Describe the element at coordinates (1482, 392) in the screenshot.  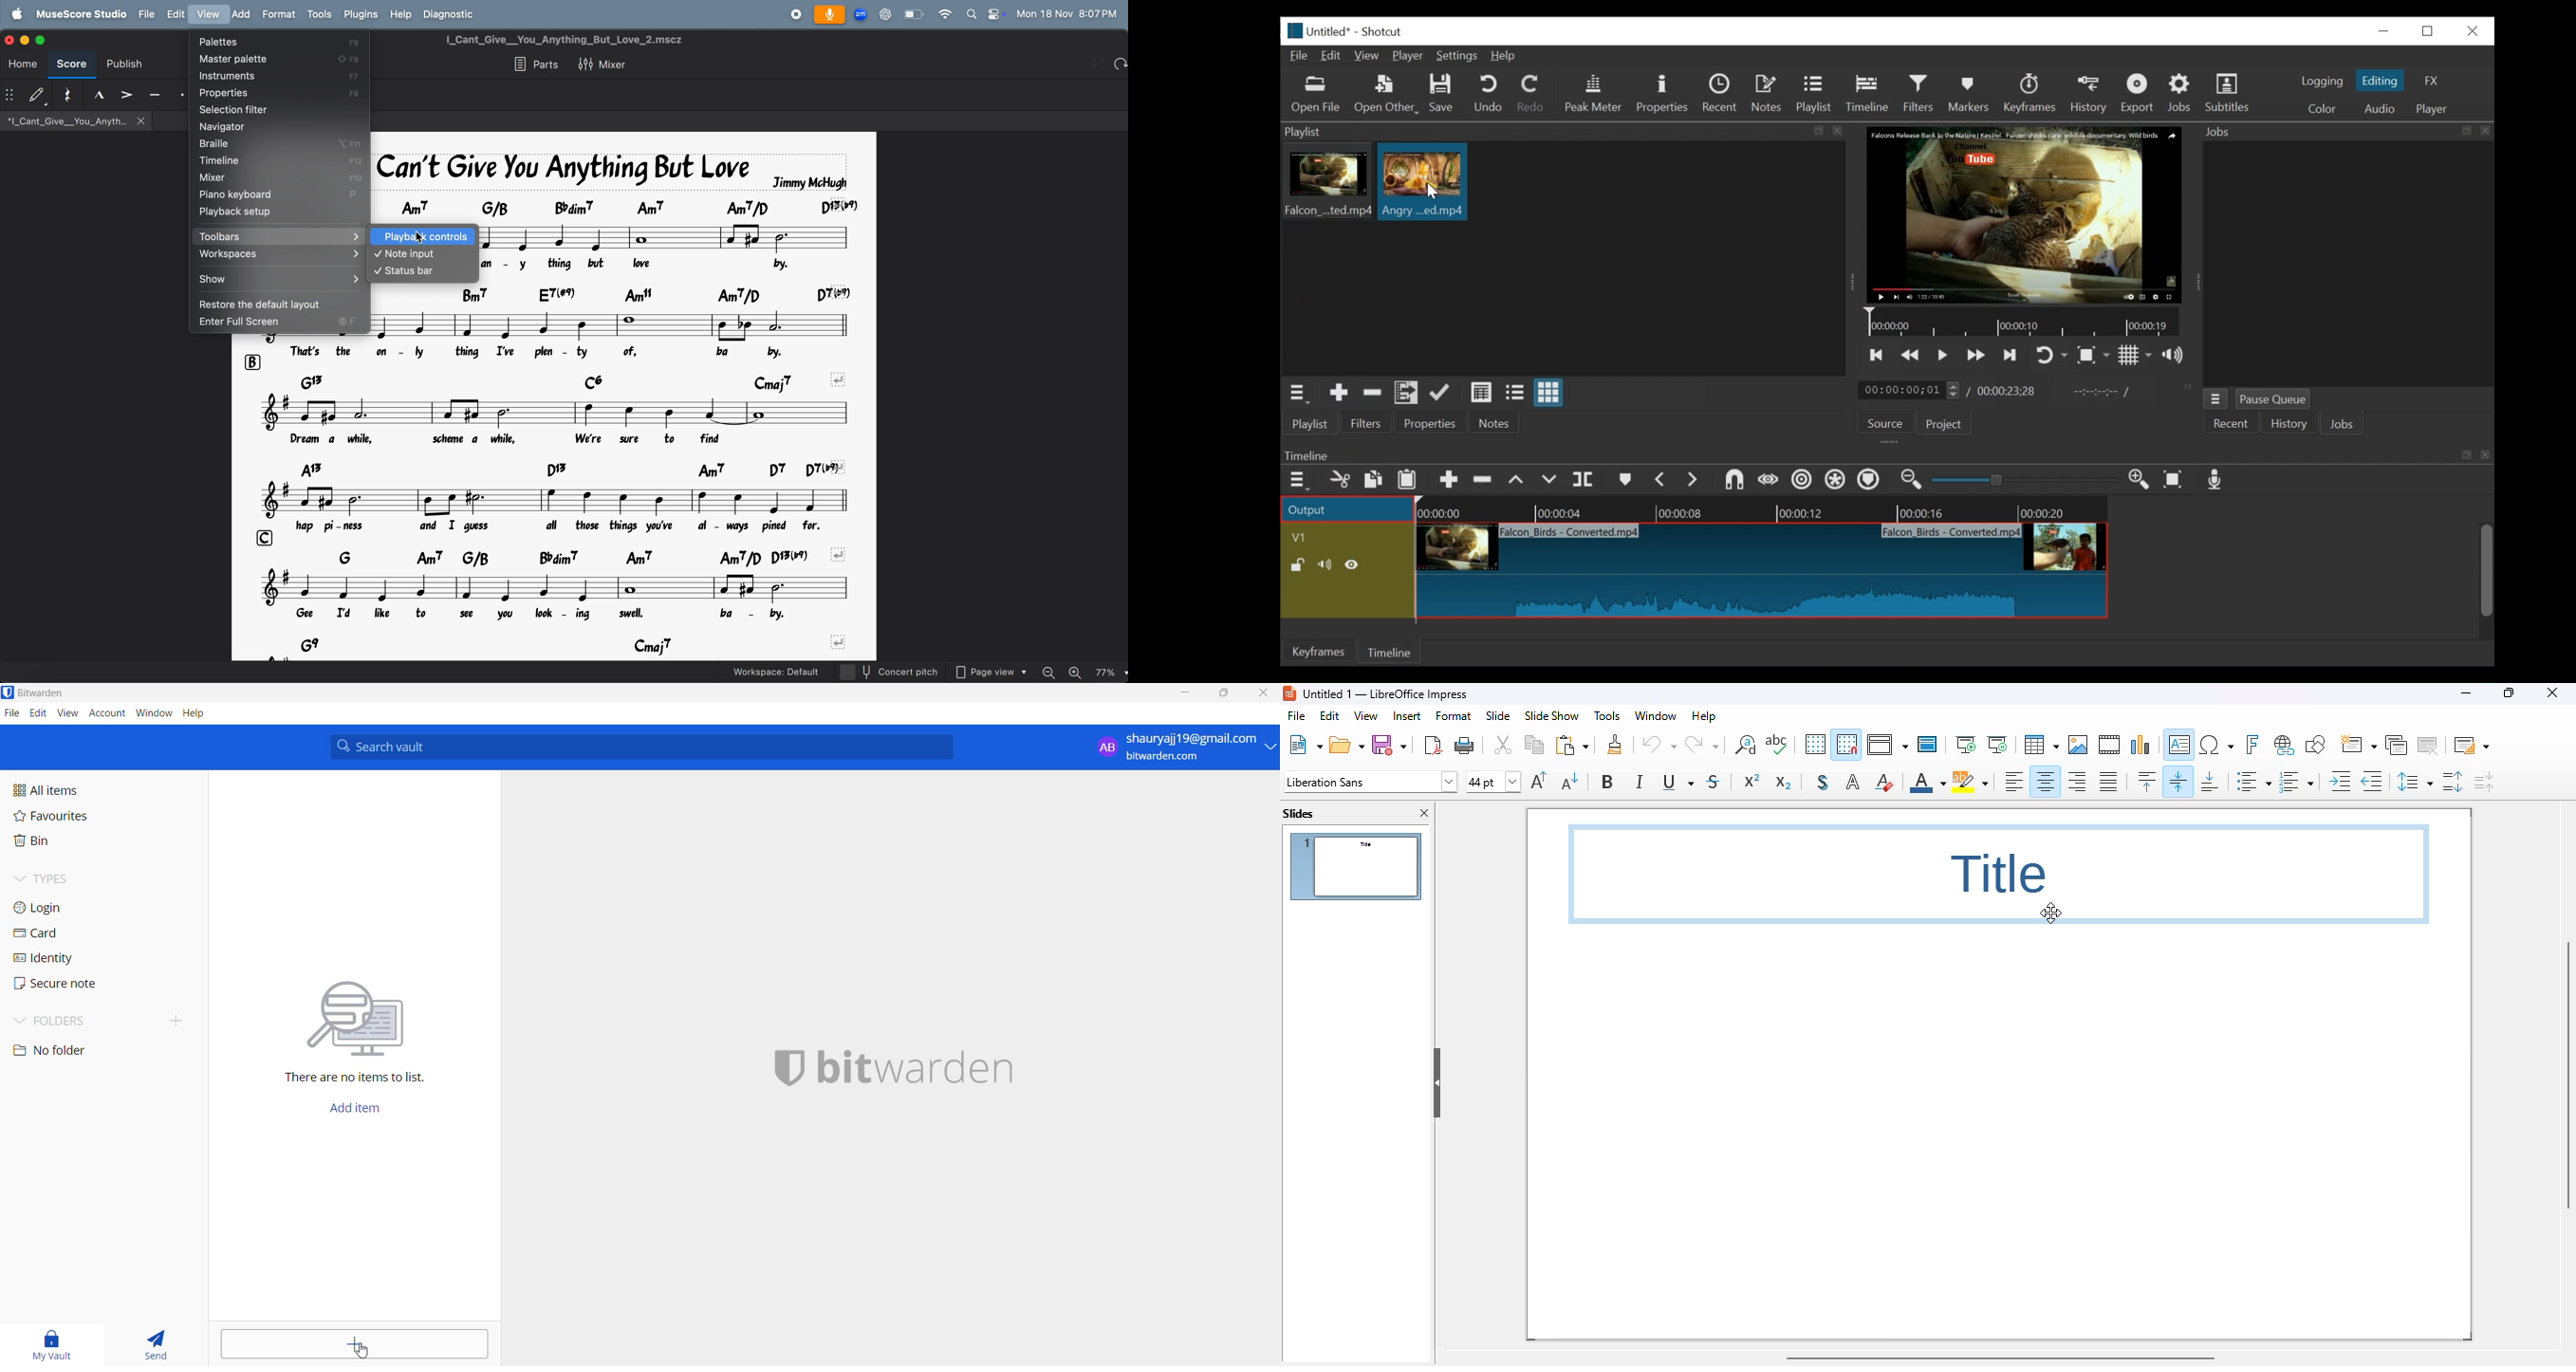
I see `view as details` at that location.